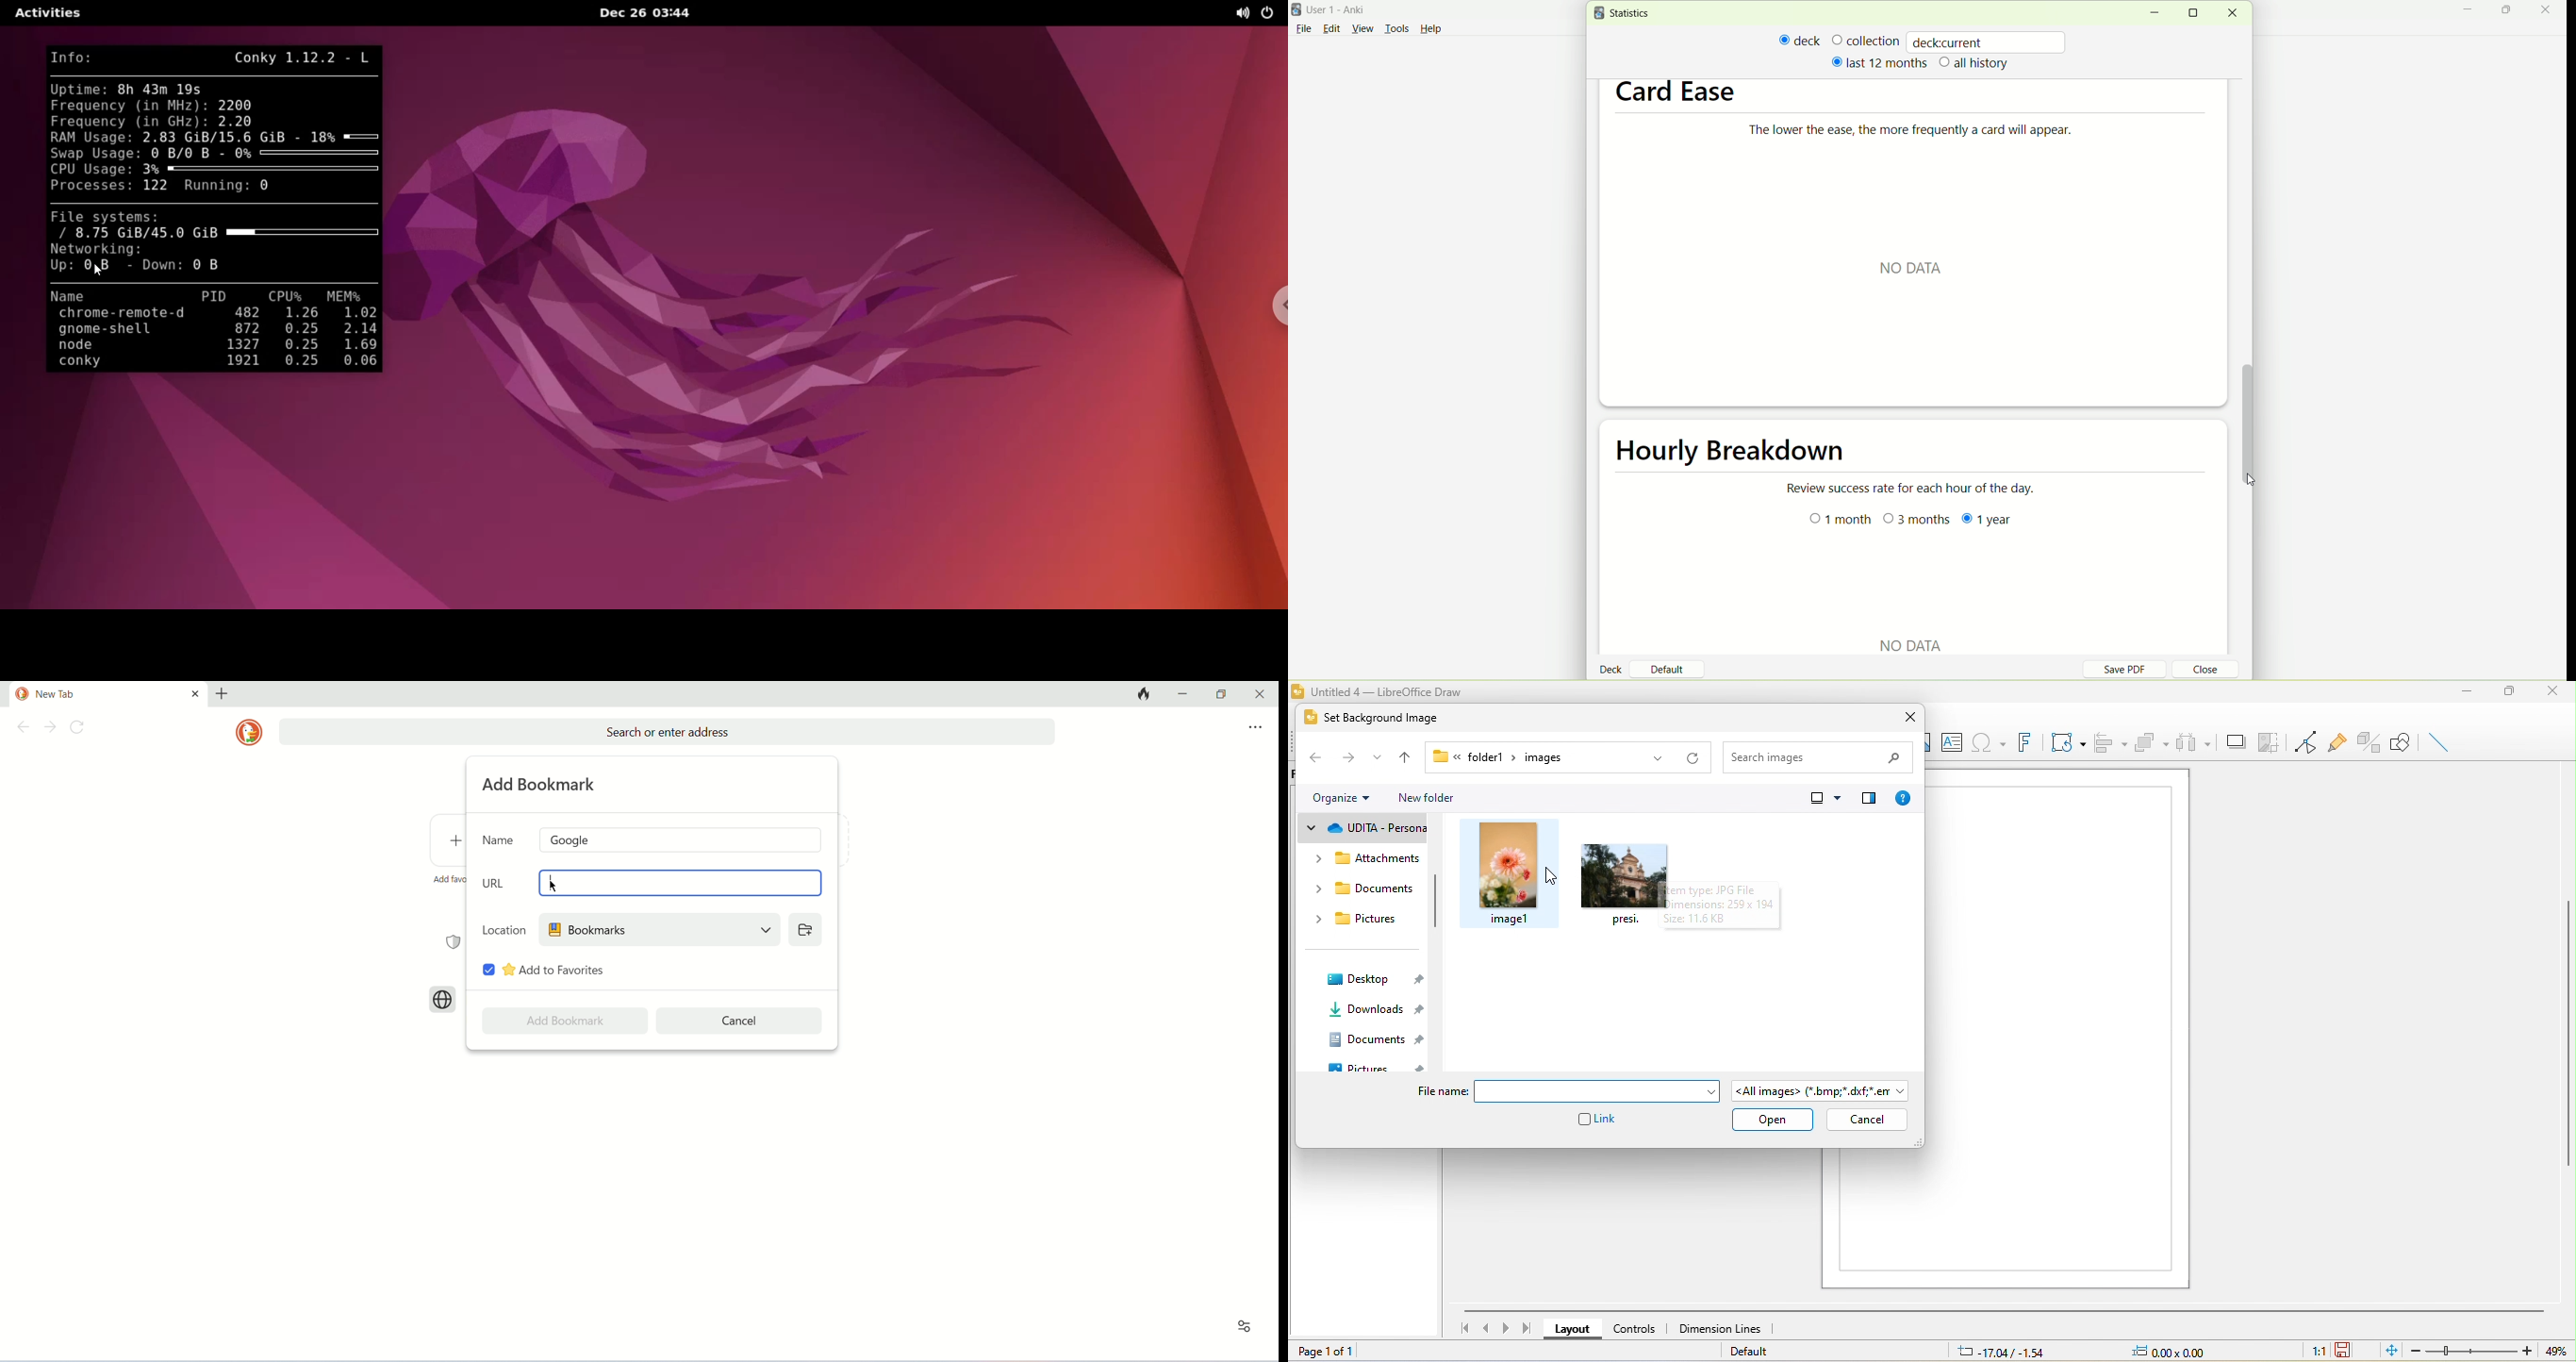  I want to click on special character, so click(1991, 745).